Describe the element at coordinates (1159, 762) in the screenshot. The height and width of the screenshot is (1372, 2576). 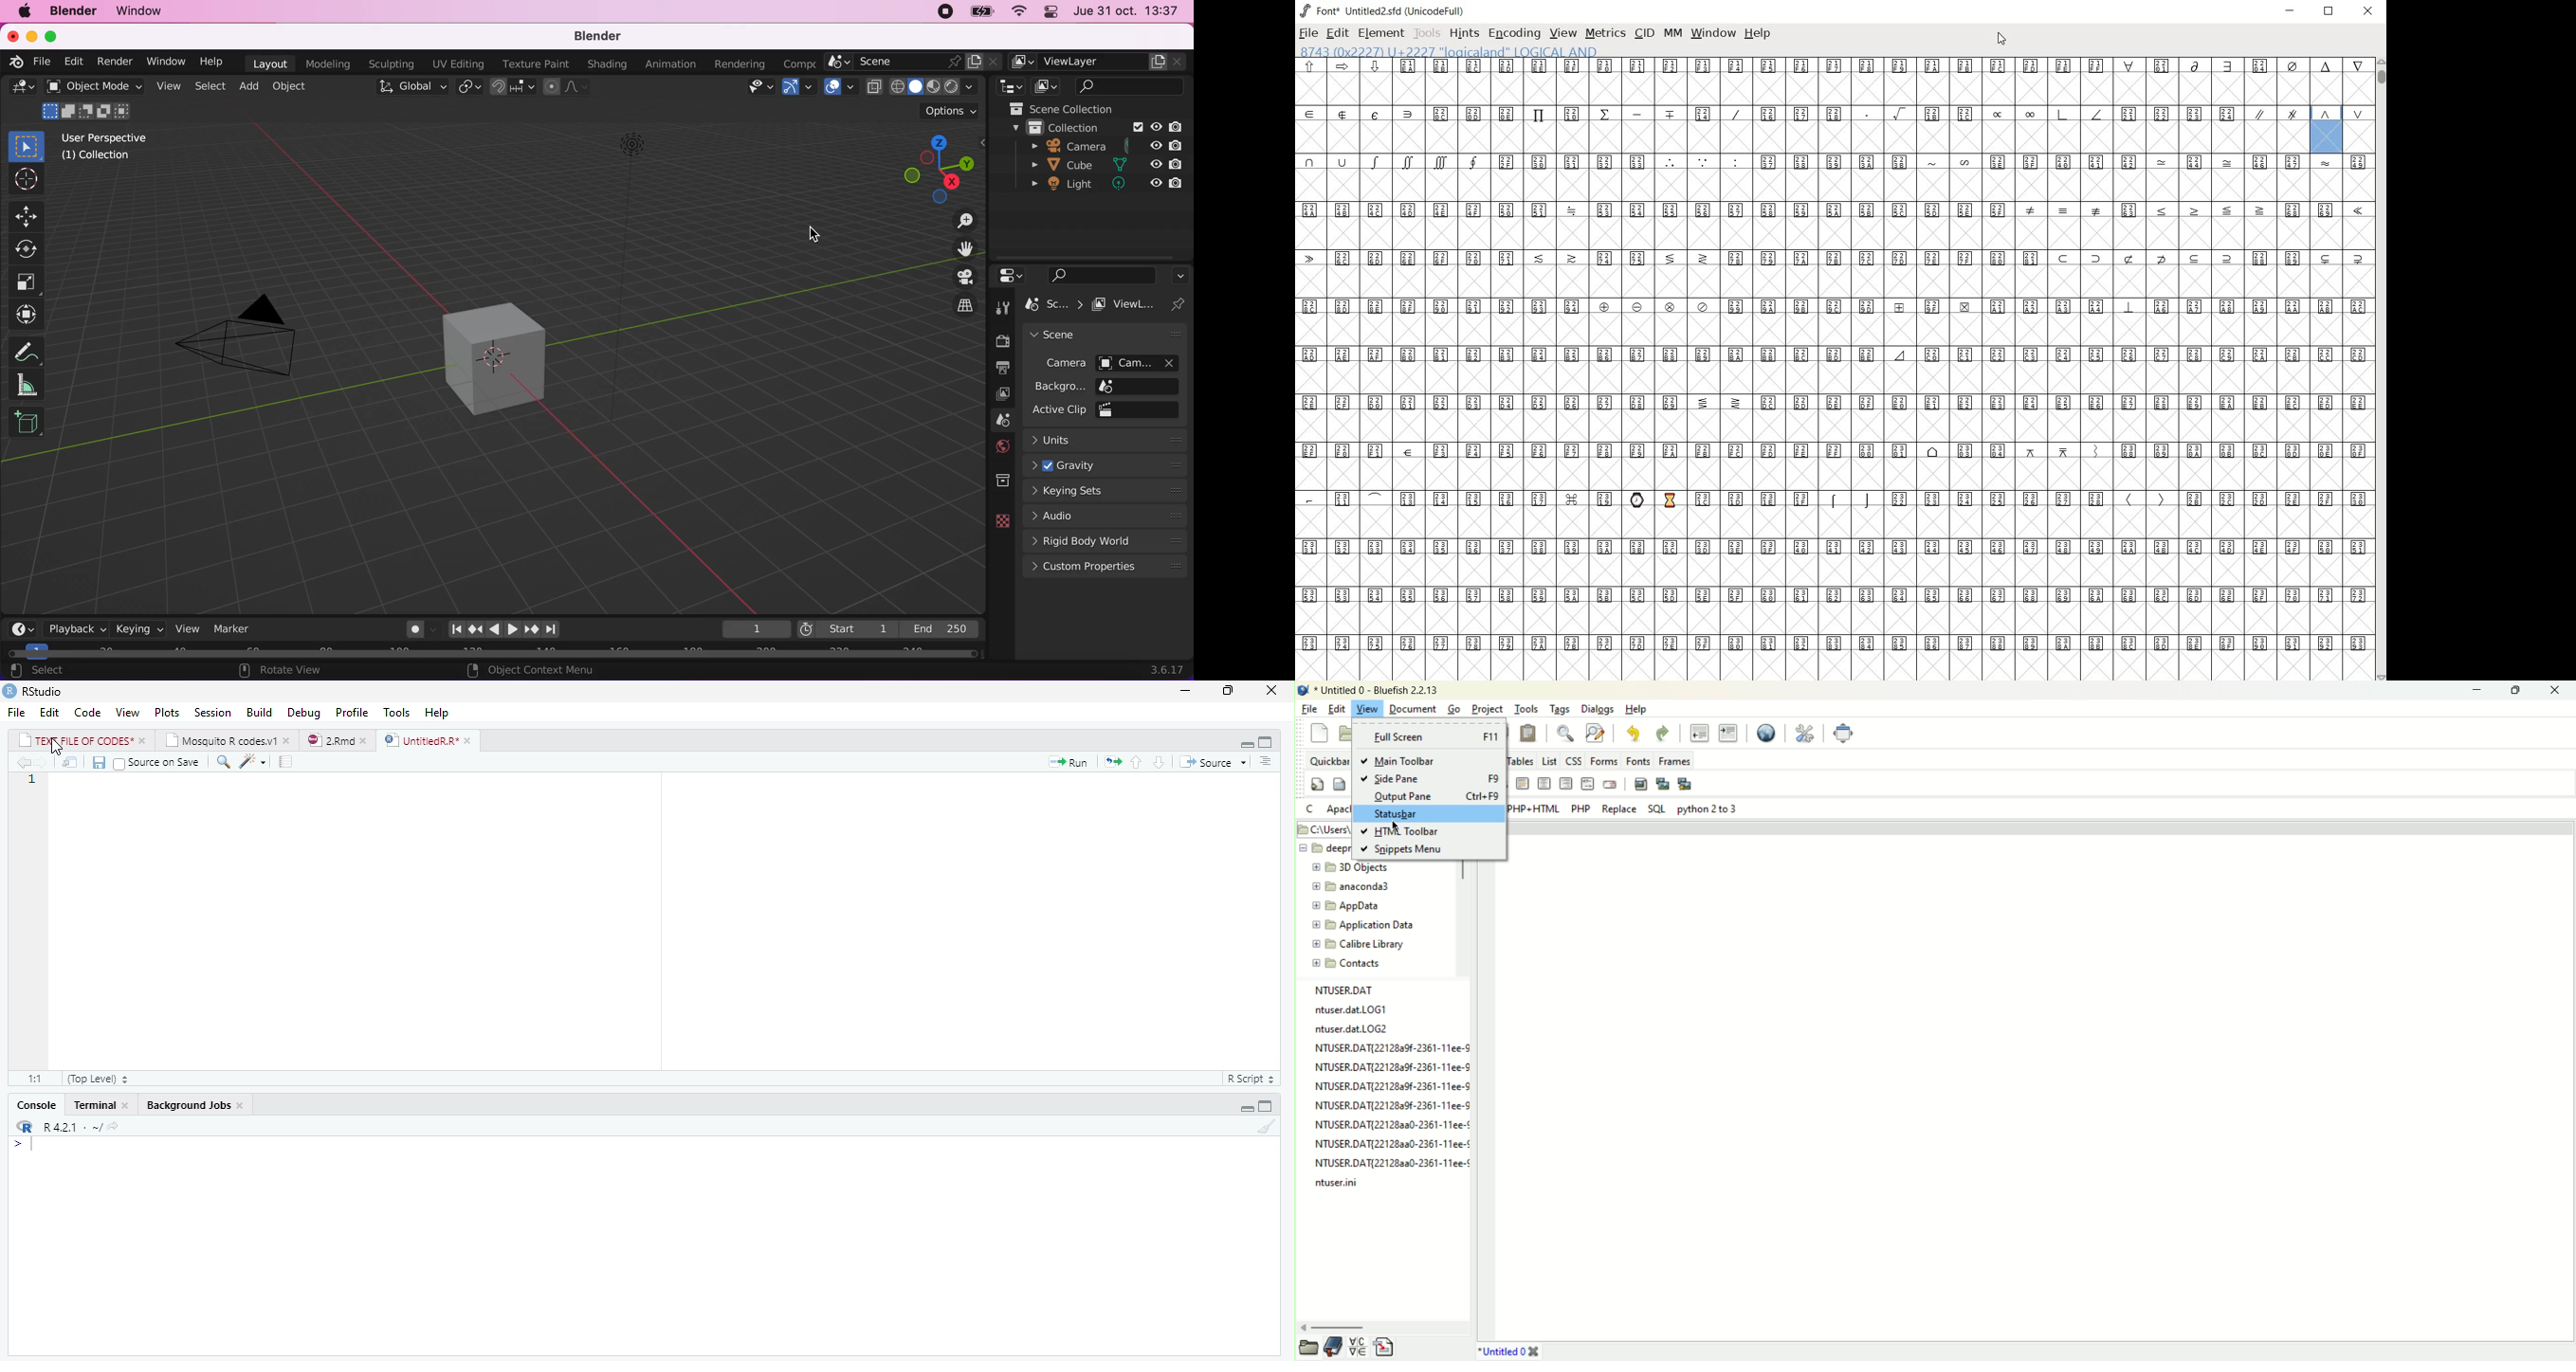
I see `Go to next section` at that location.